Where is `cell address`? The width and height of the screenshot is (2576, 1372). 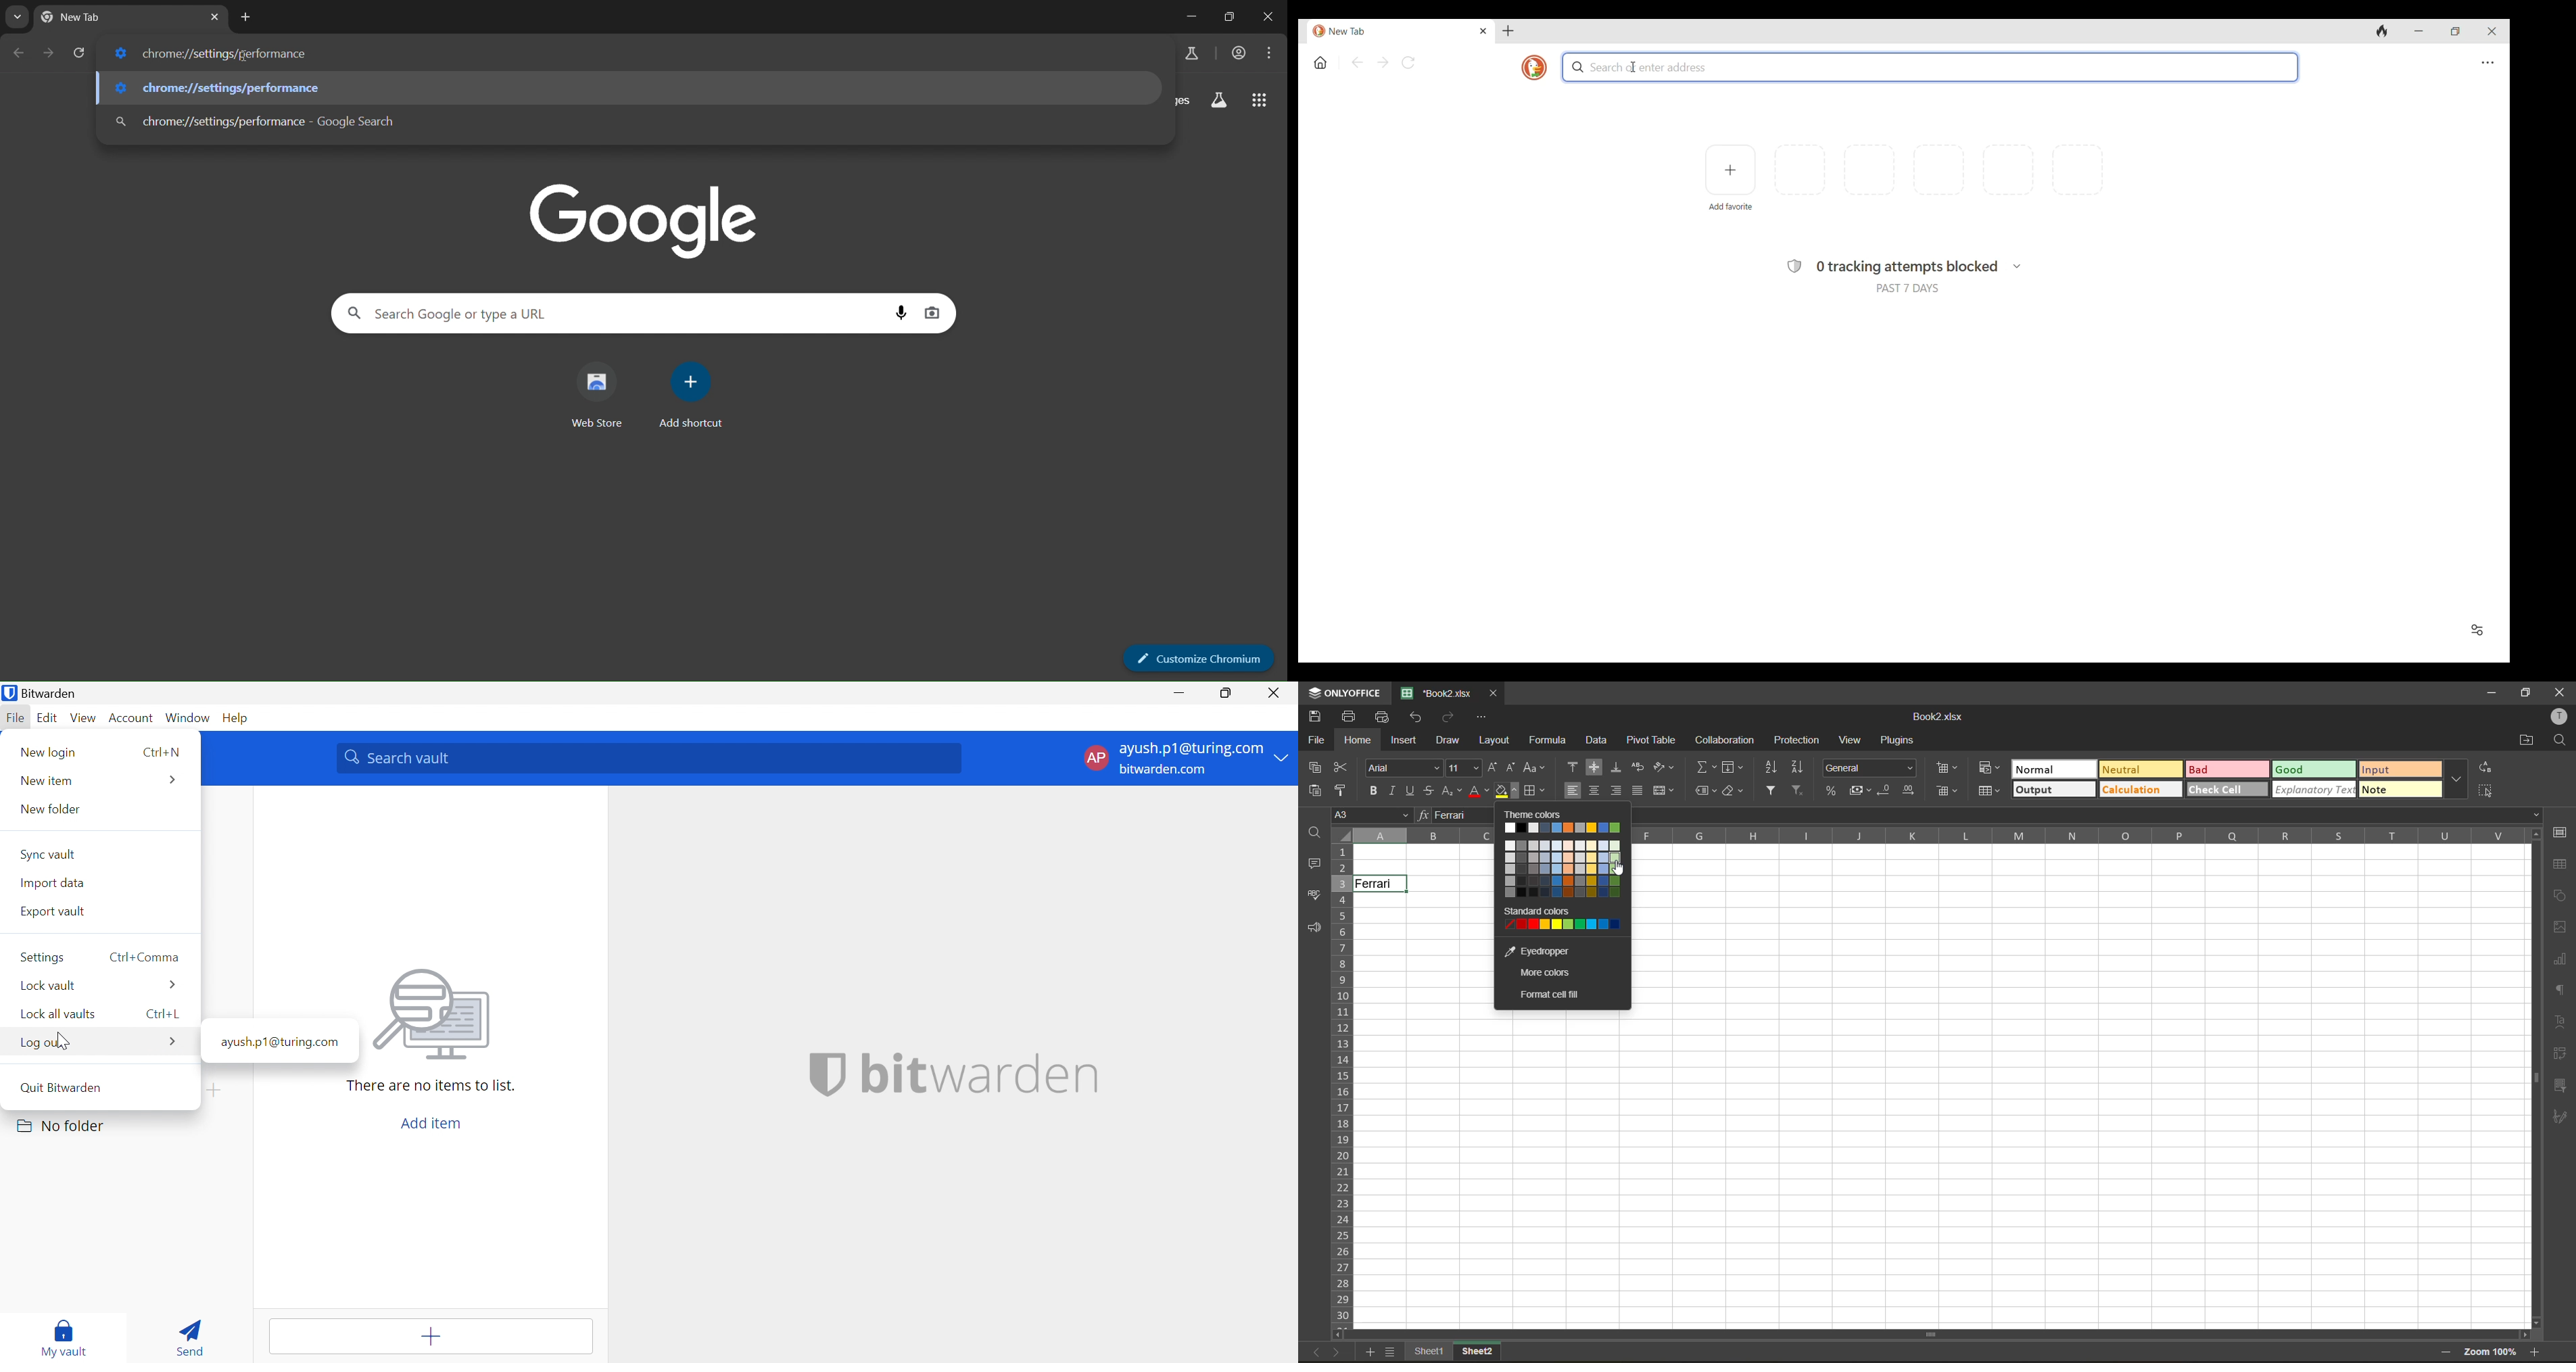 cell address is located at coordinates (1369, 815).